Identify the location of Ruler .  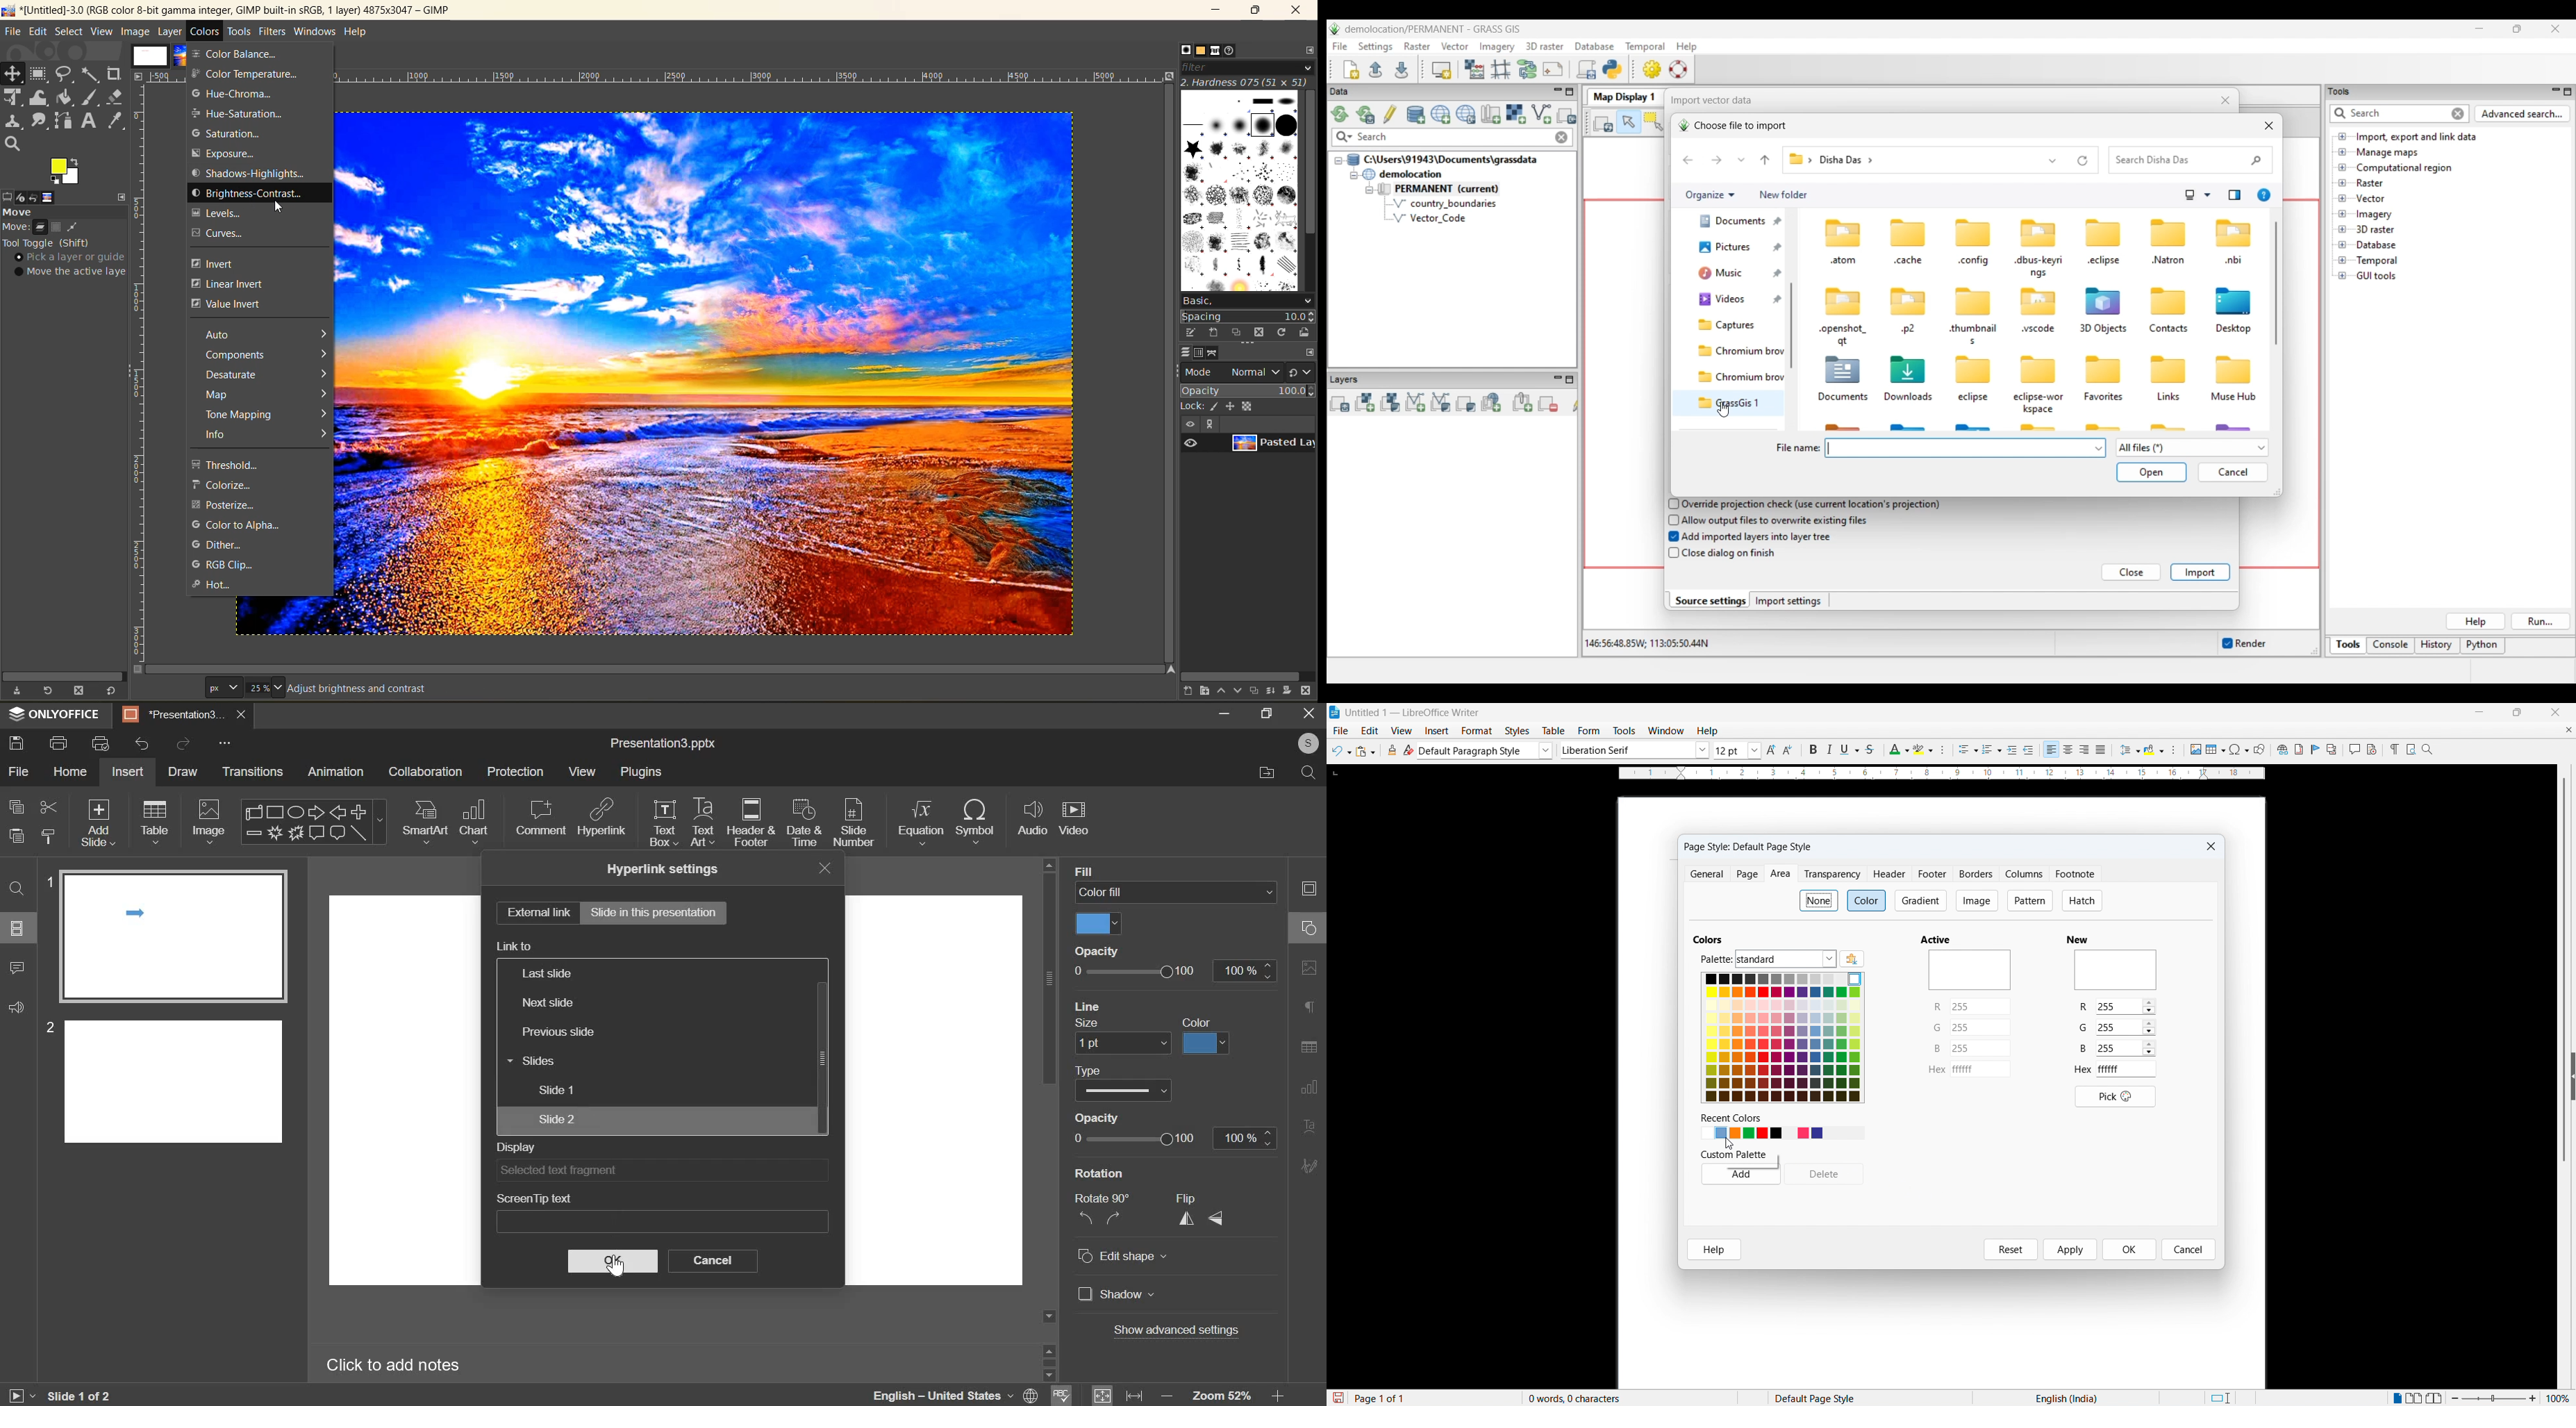
(1942, 773).